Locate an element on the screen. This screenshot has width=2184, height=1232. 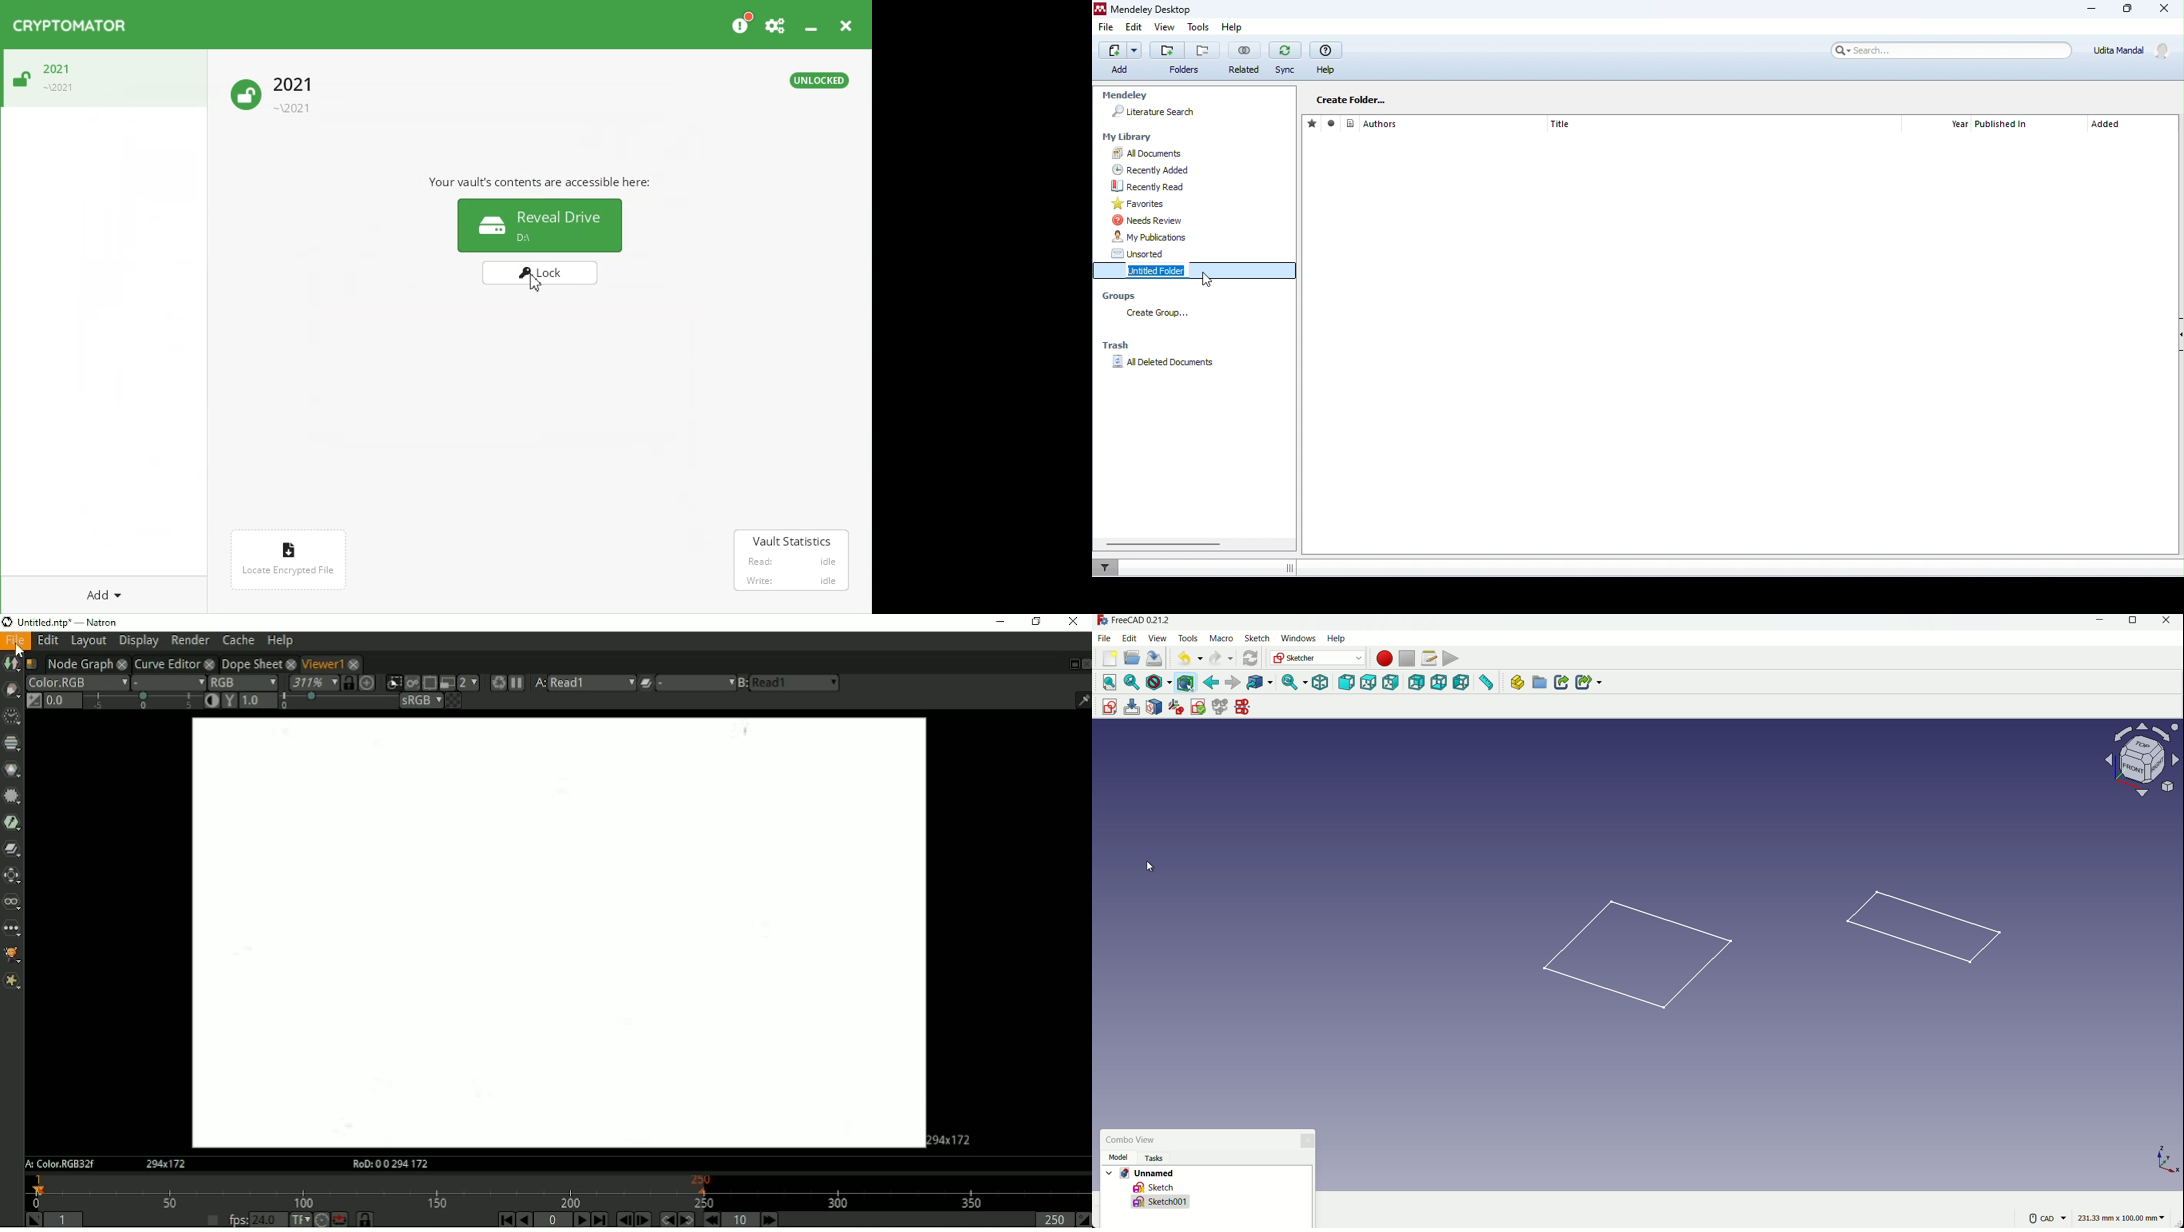
edit sketch is located at coordinates (1132, 707).